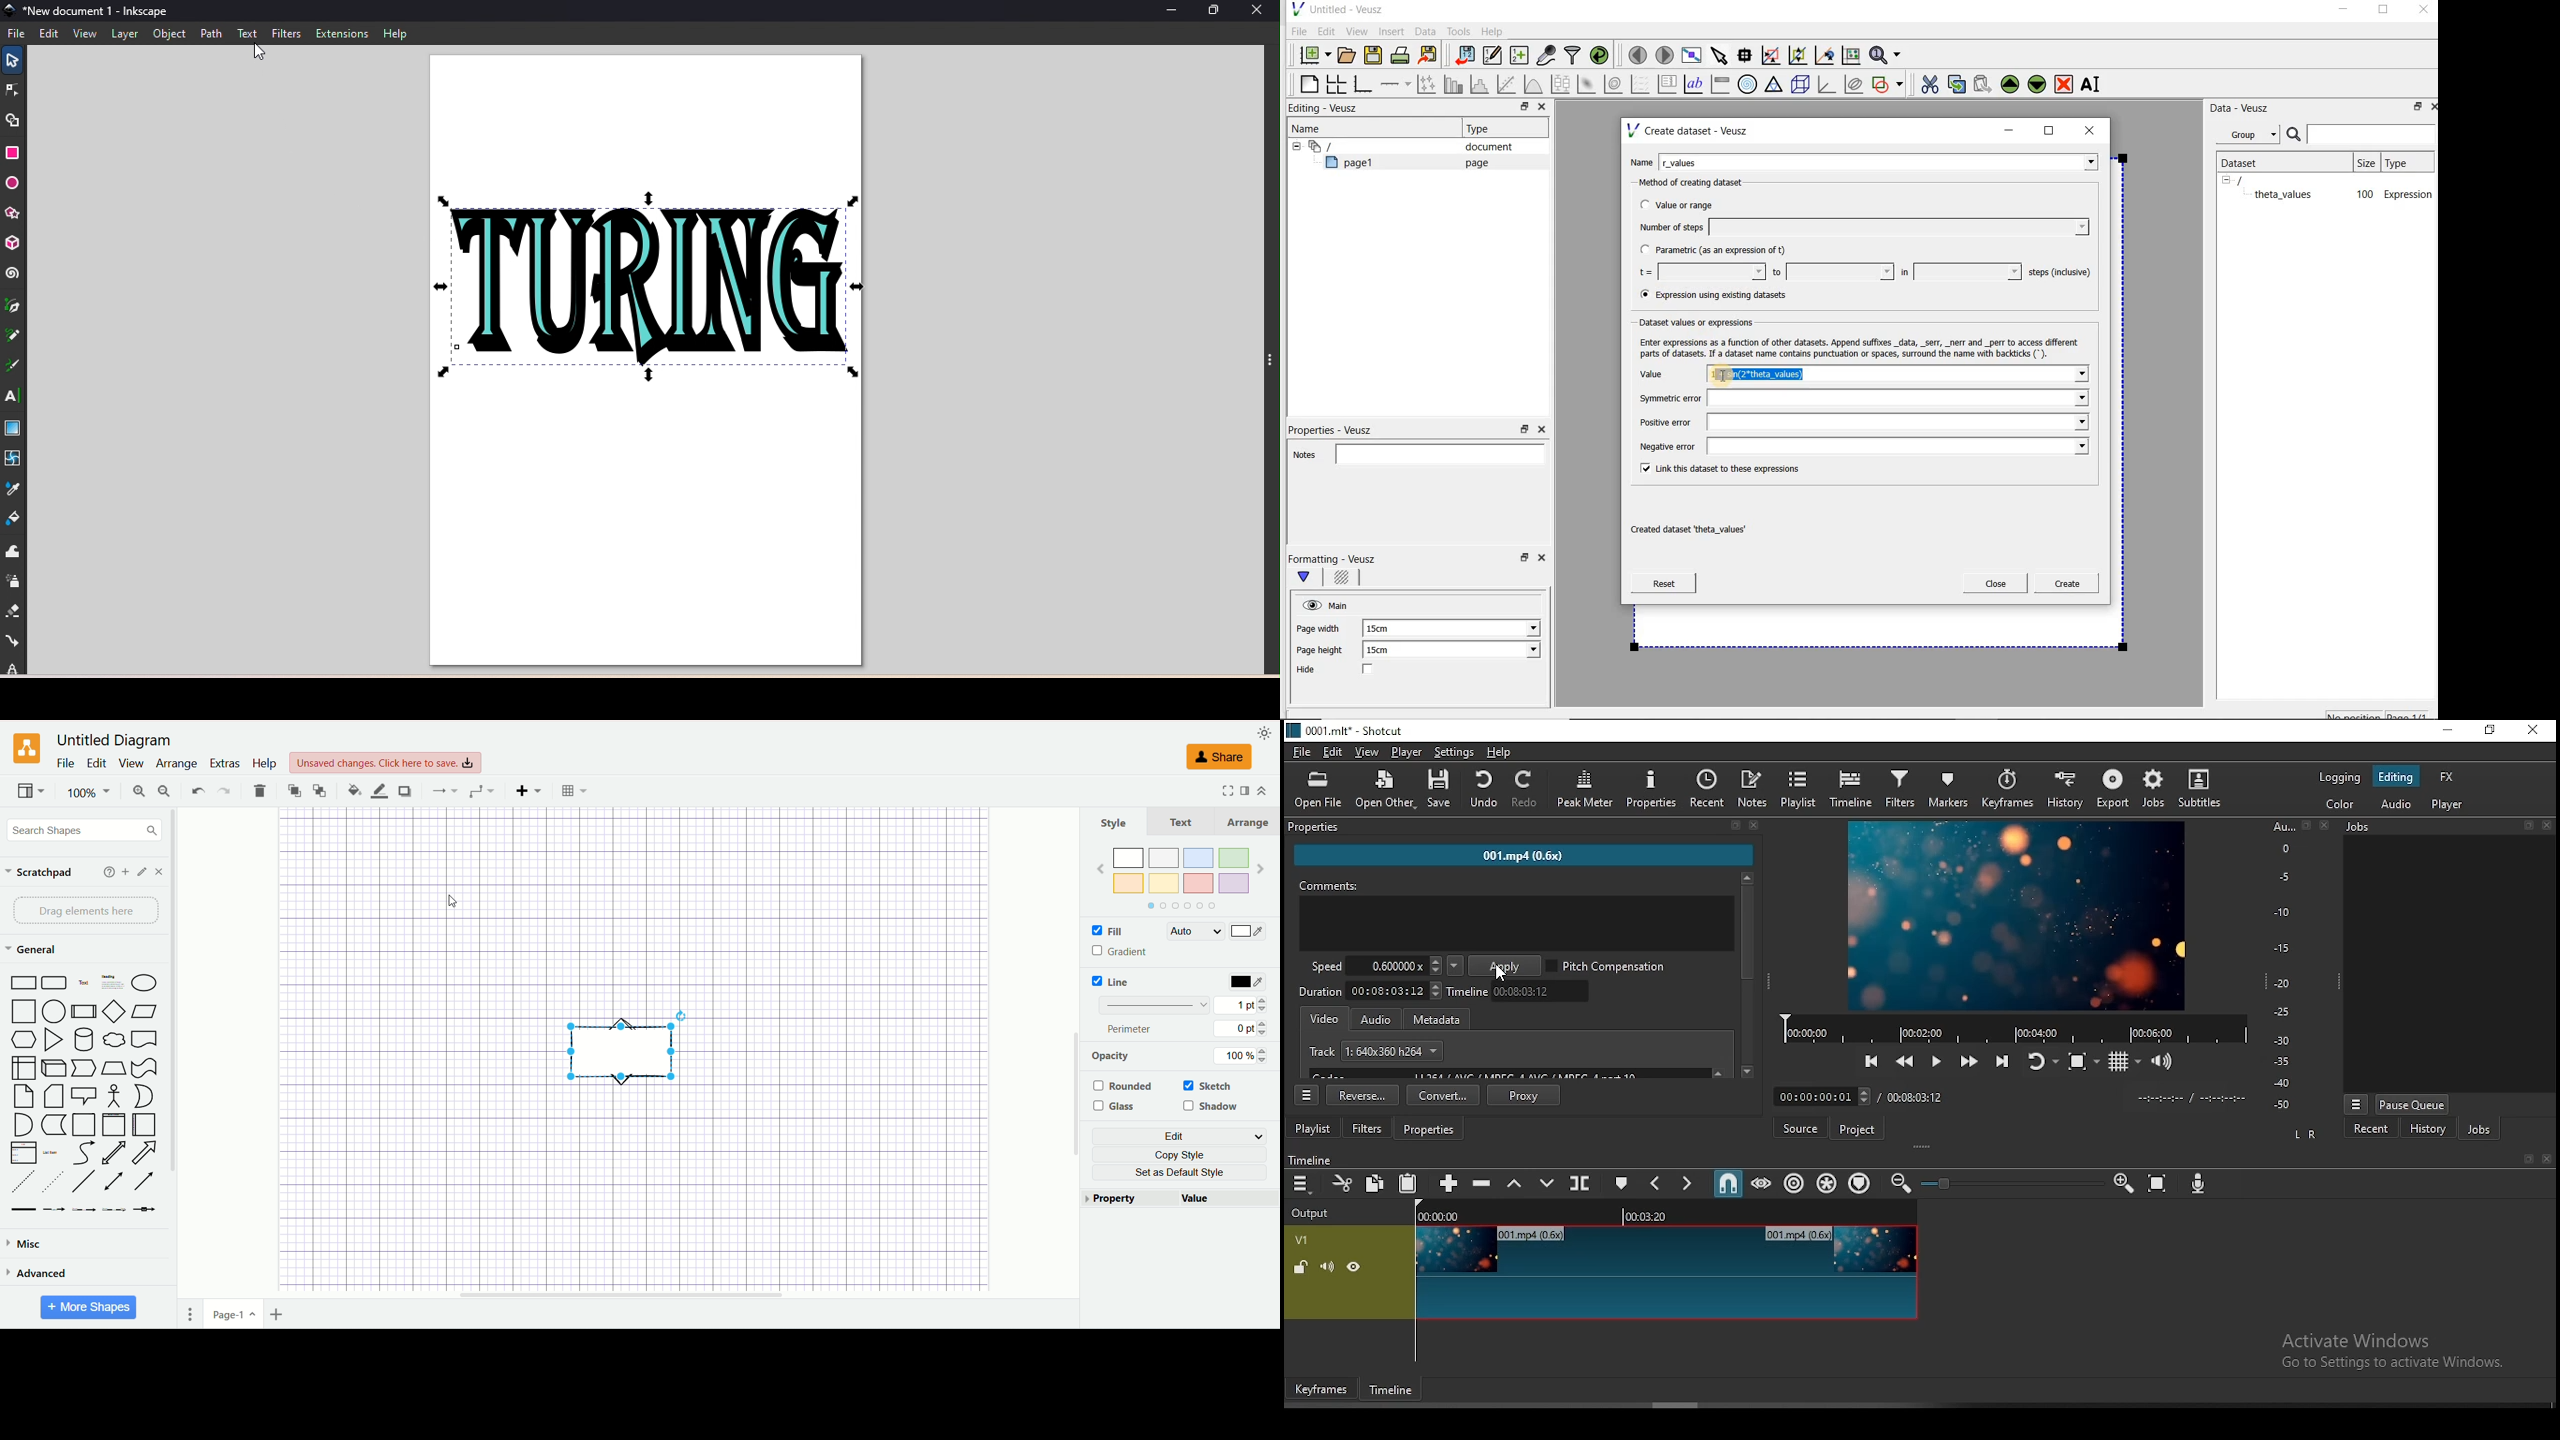 This screenshot has width=2576, height=1456. Describe the element at coordinates (1127, 1200) in the screenshot. I see `property` at that location.